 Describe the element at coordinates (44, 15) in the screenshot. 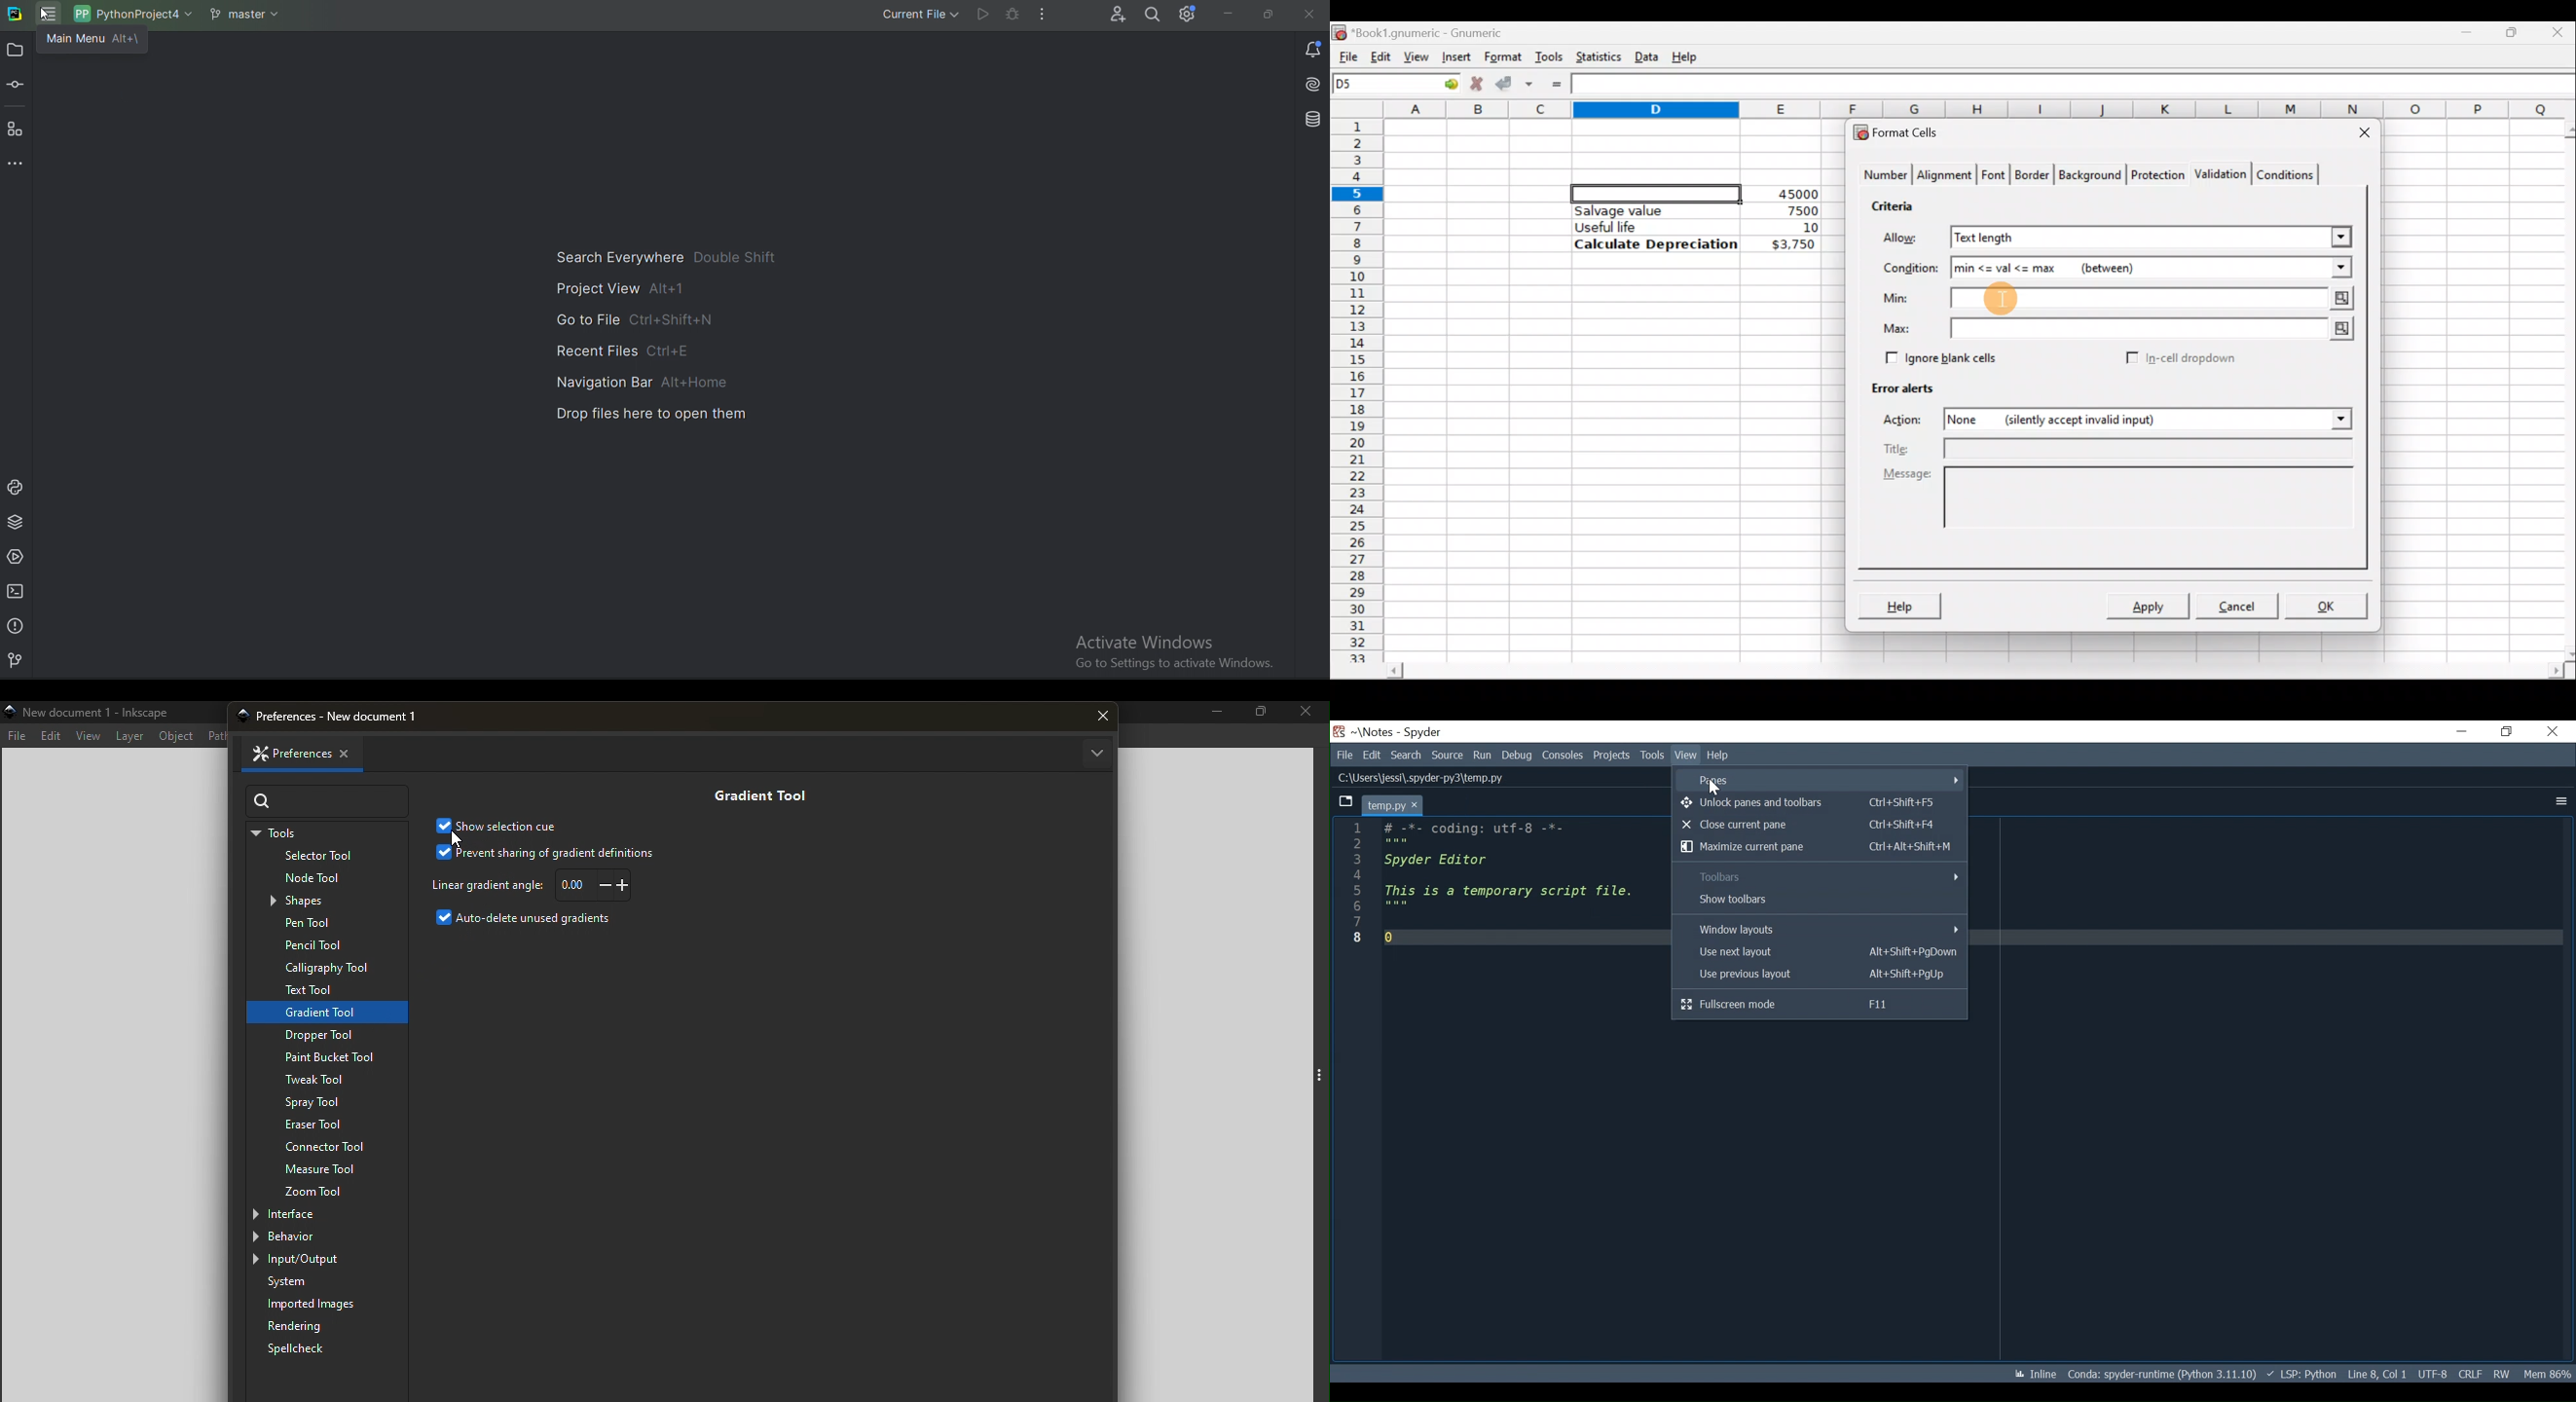

I see `Cursor` at that location.